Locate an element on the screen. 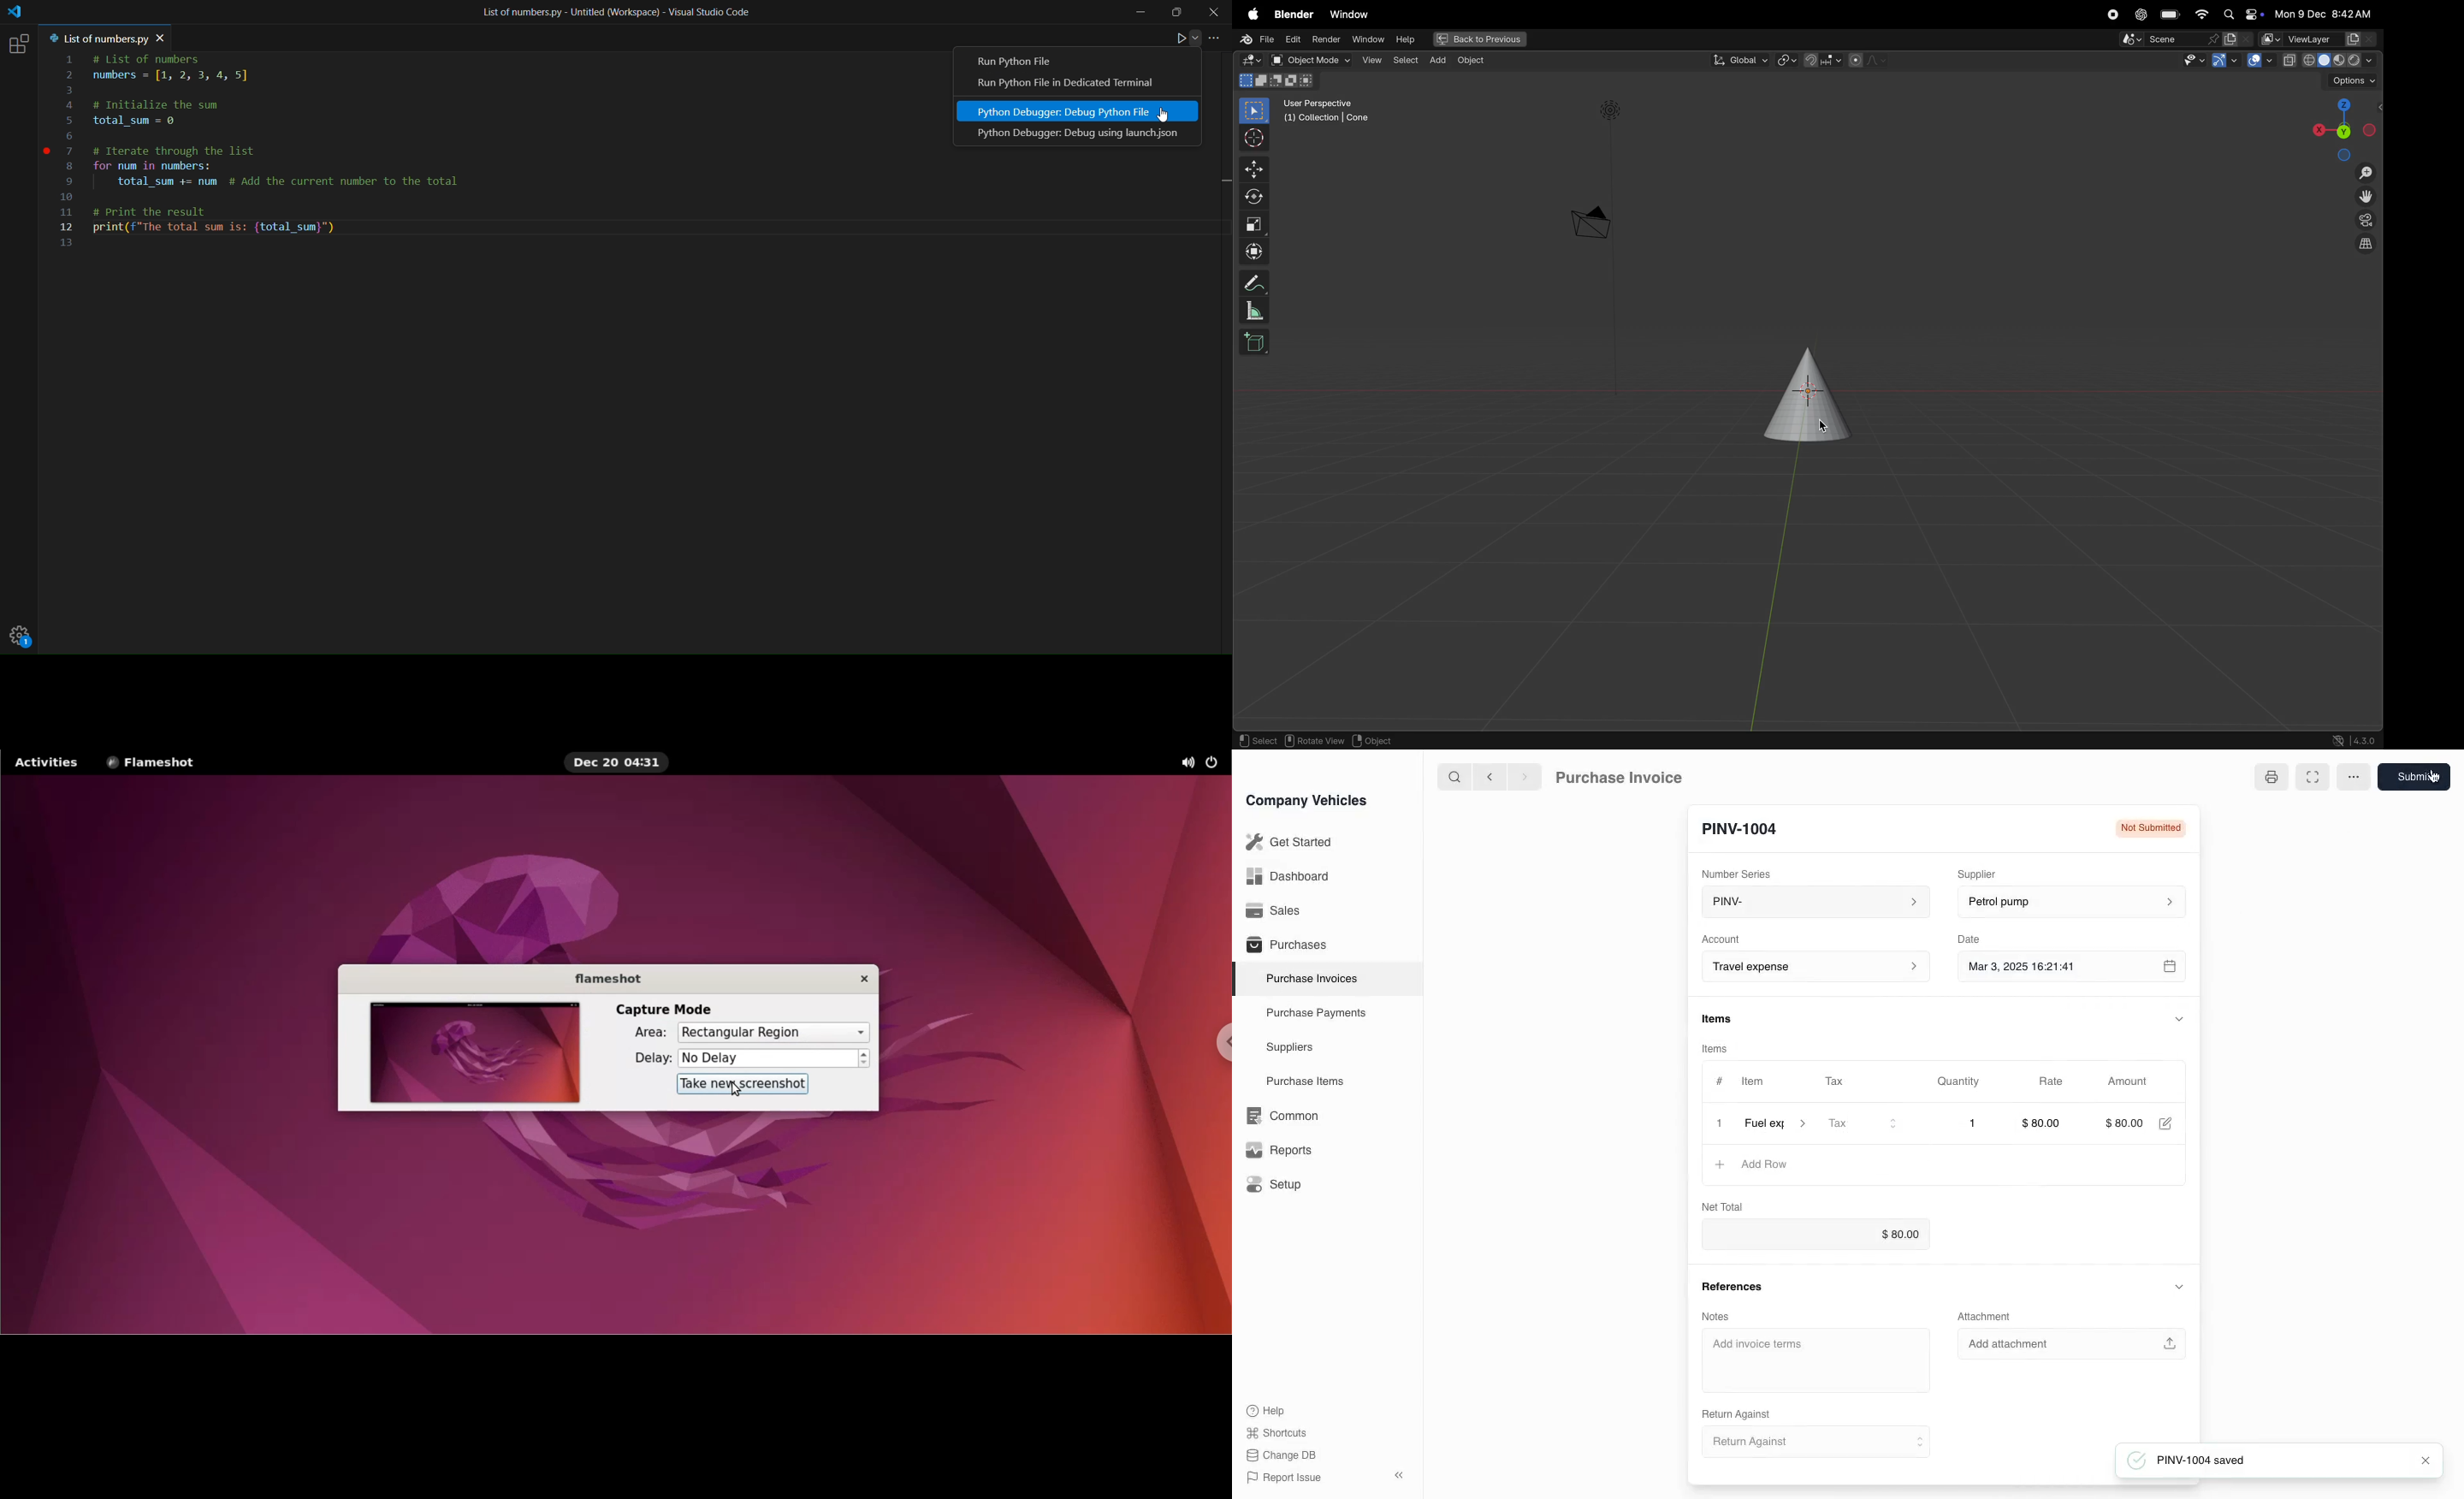  Cursor is located at coordinates (1161, 117).